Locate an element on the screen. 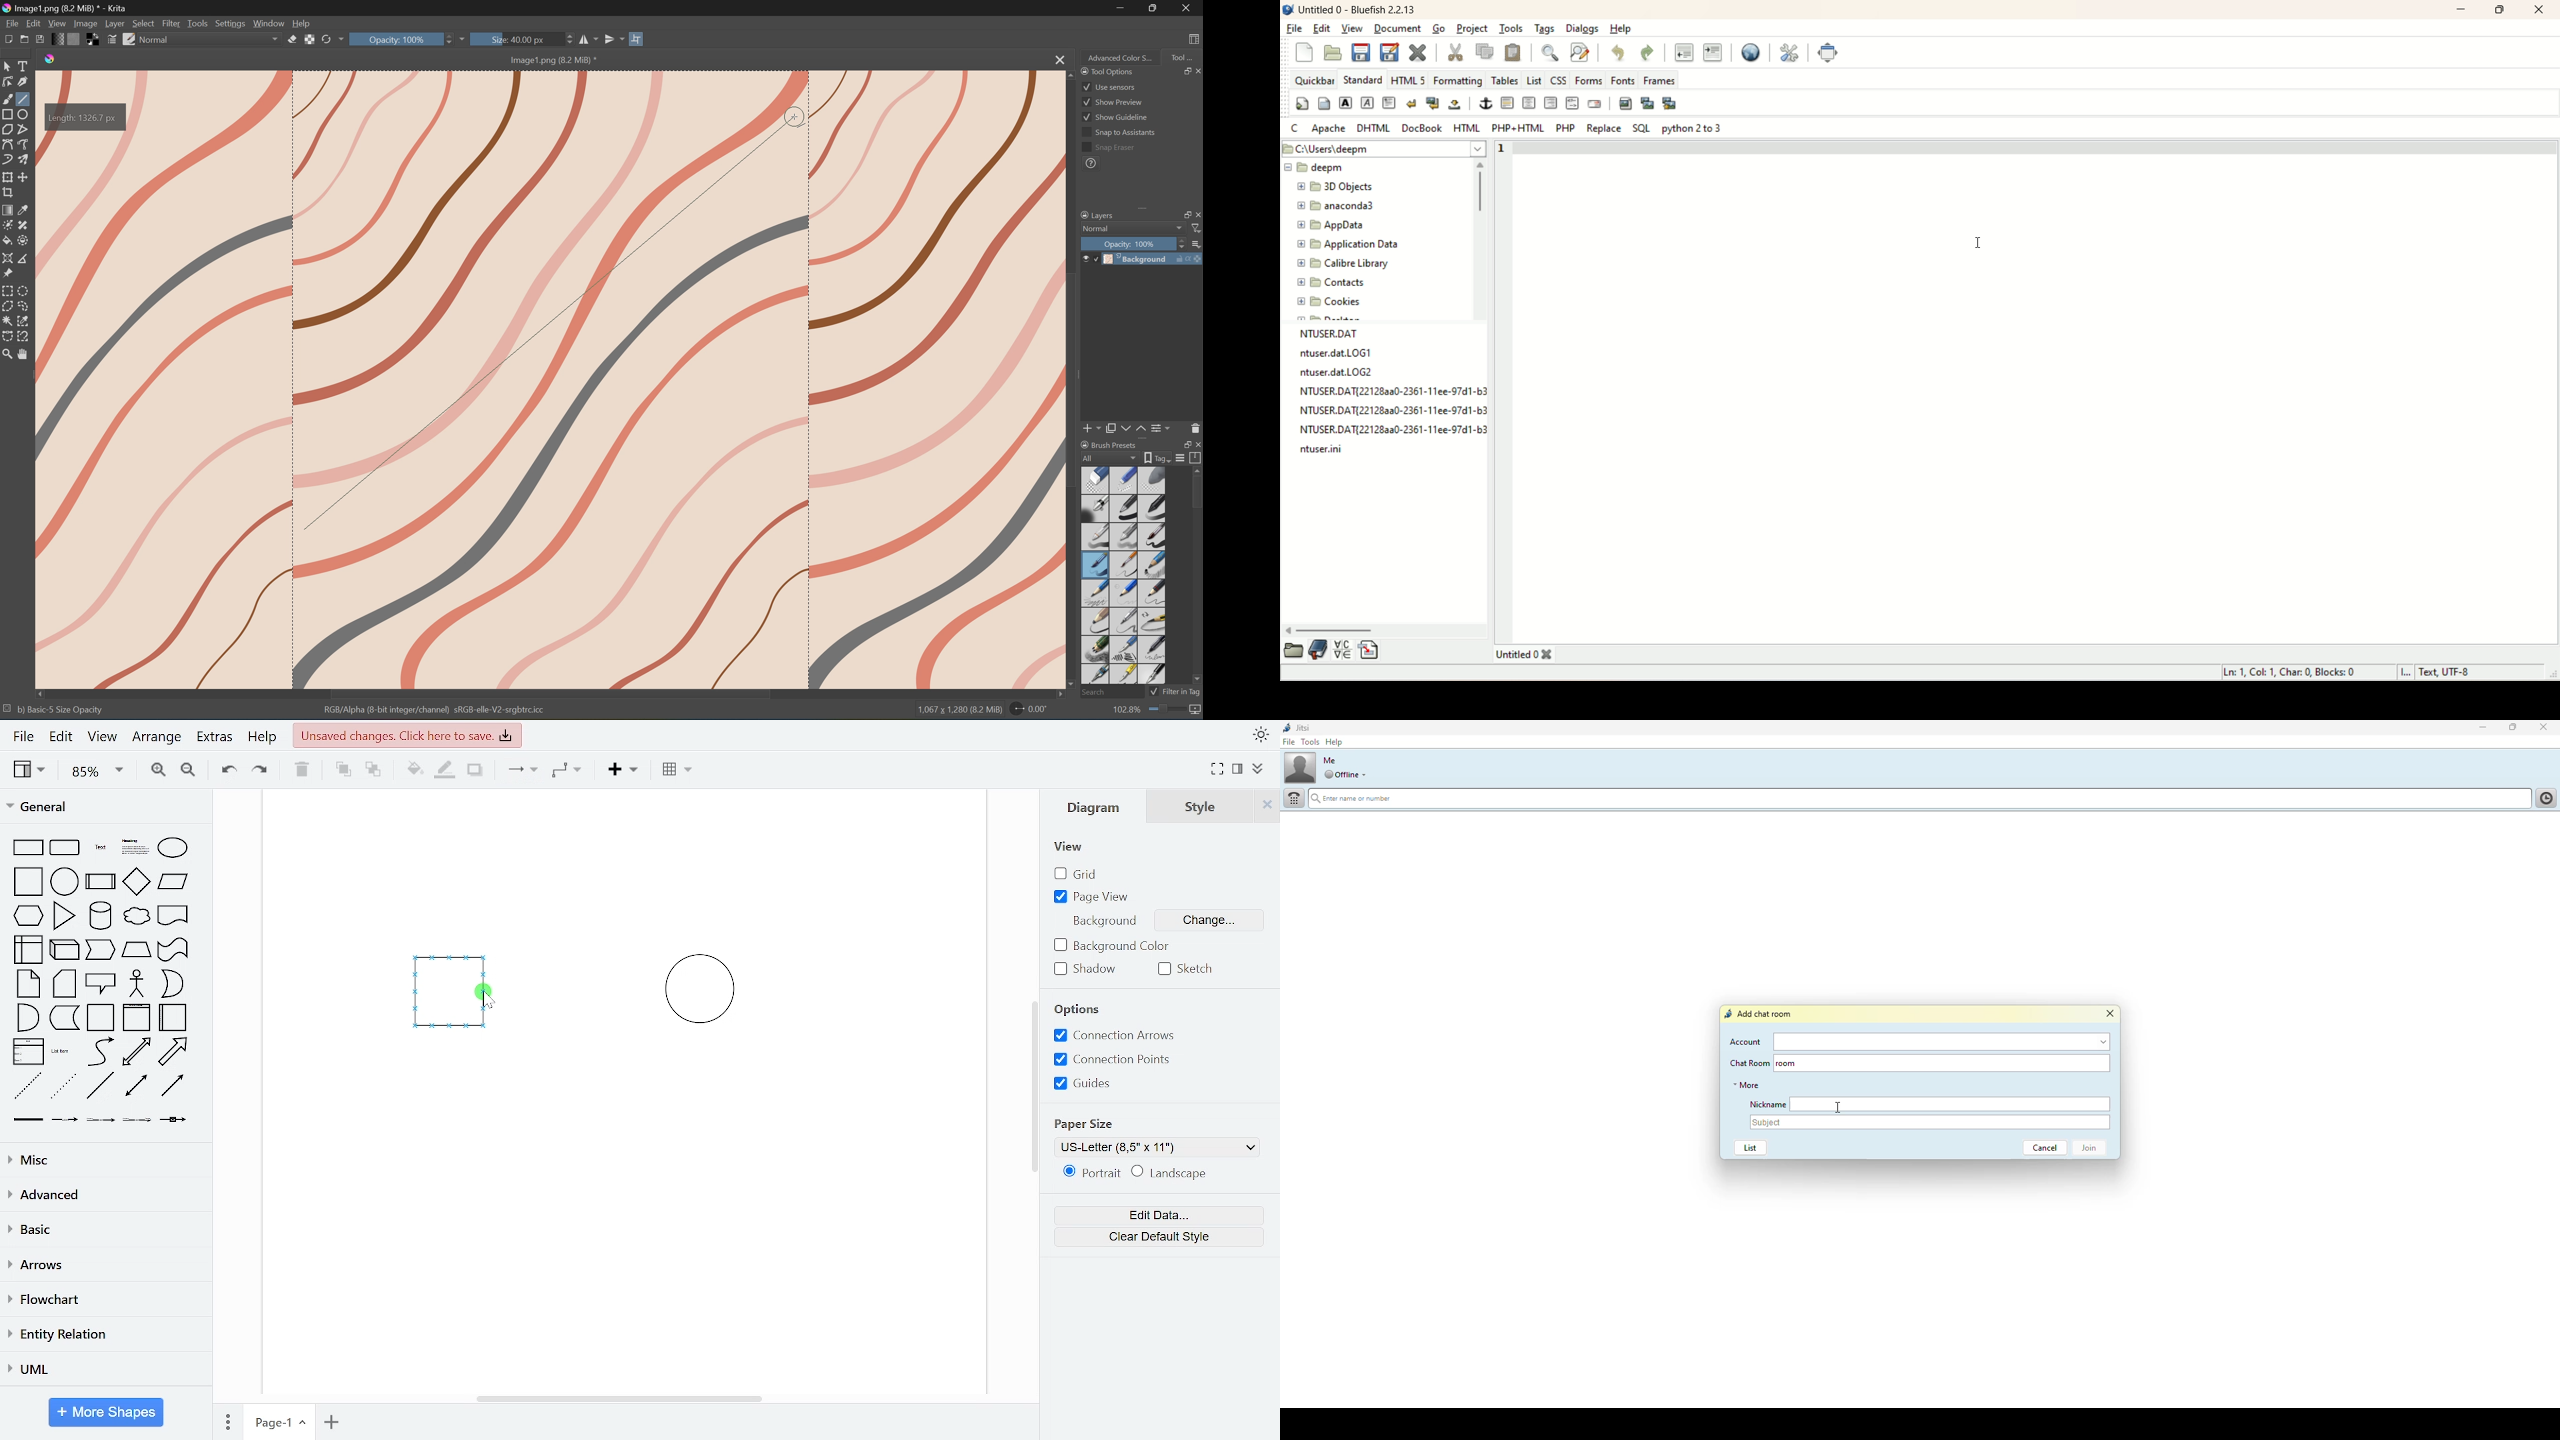 The height and width of the screenshot is (1456, 2576). Drop Down is located at coordinates (467, 38).